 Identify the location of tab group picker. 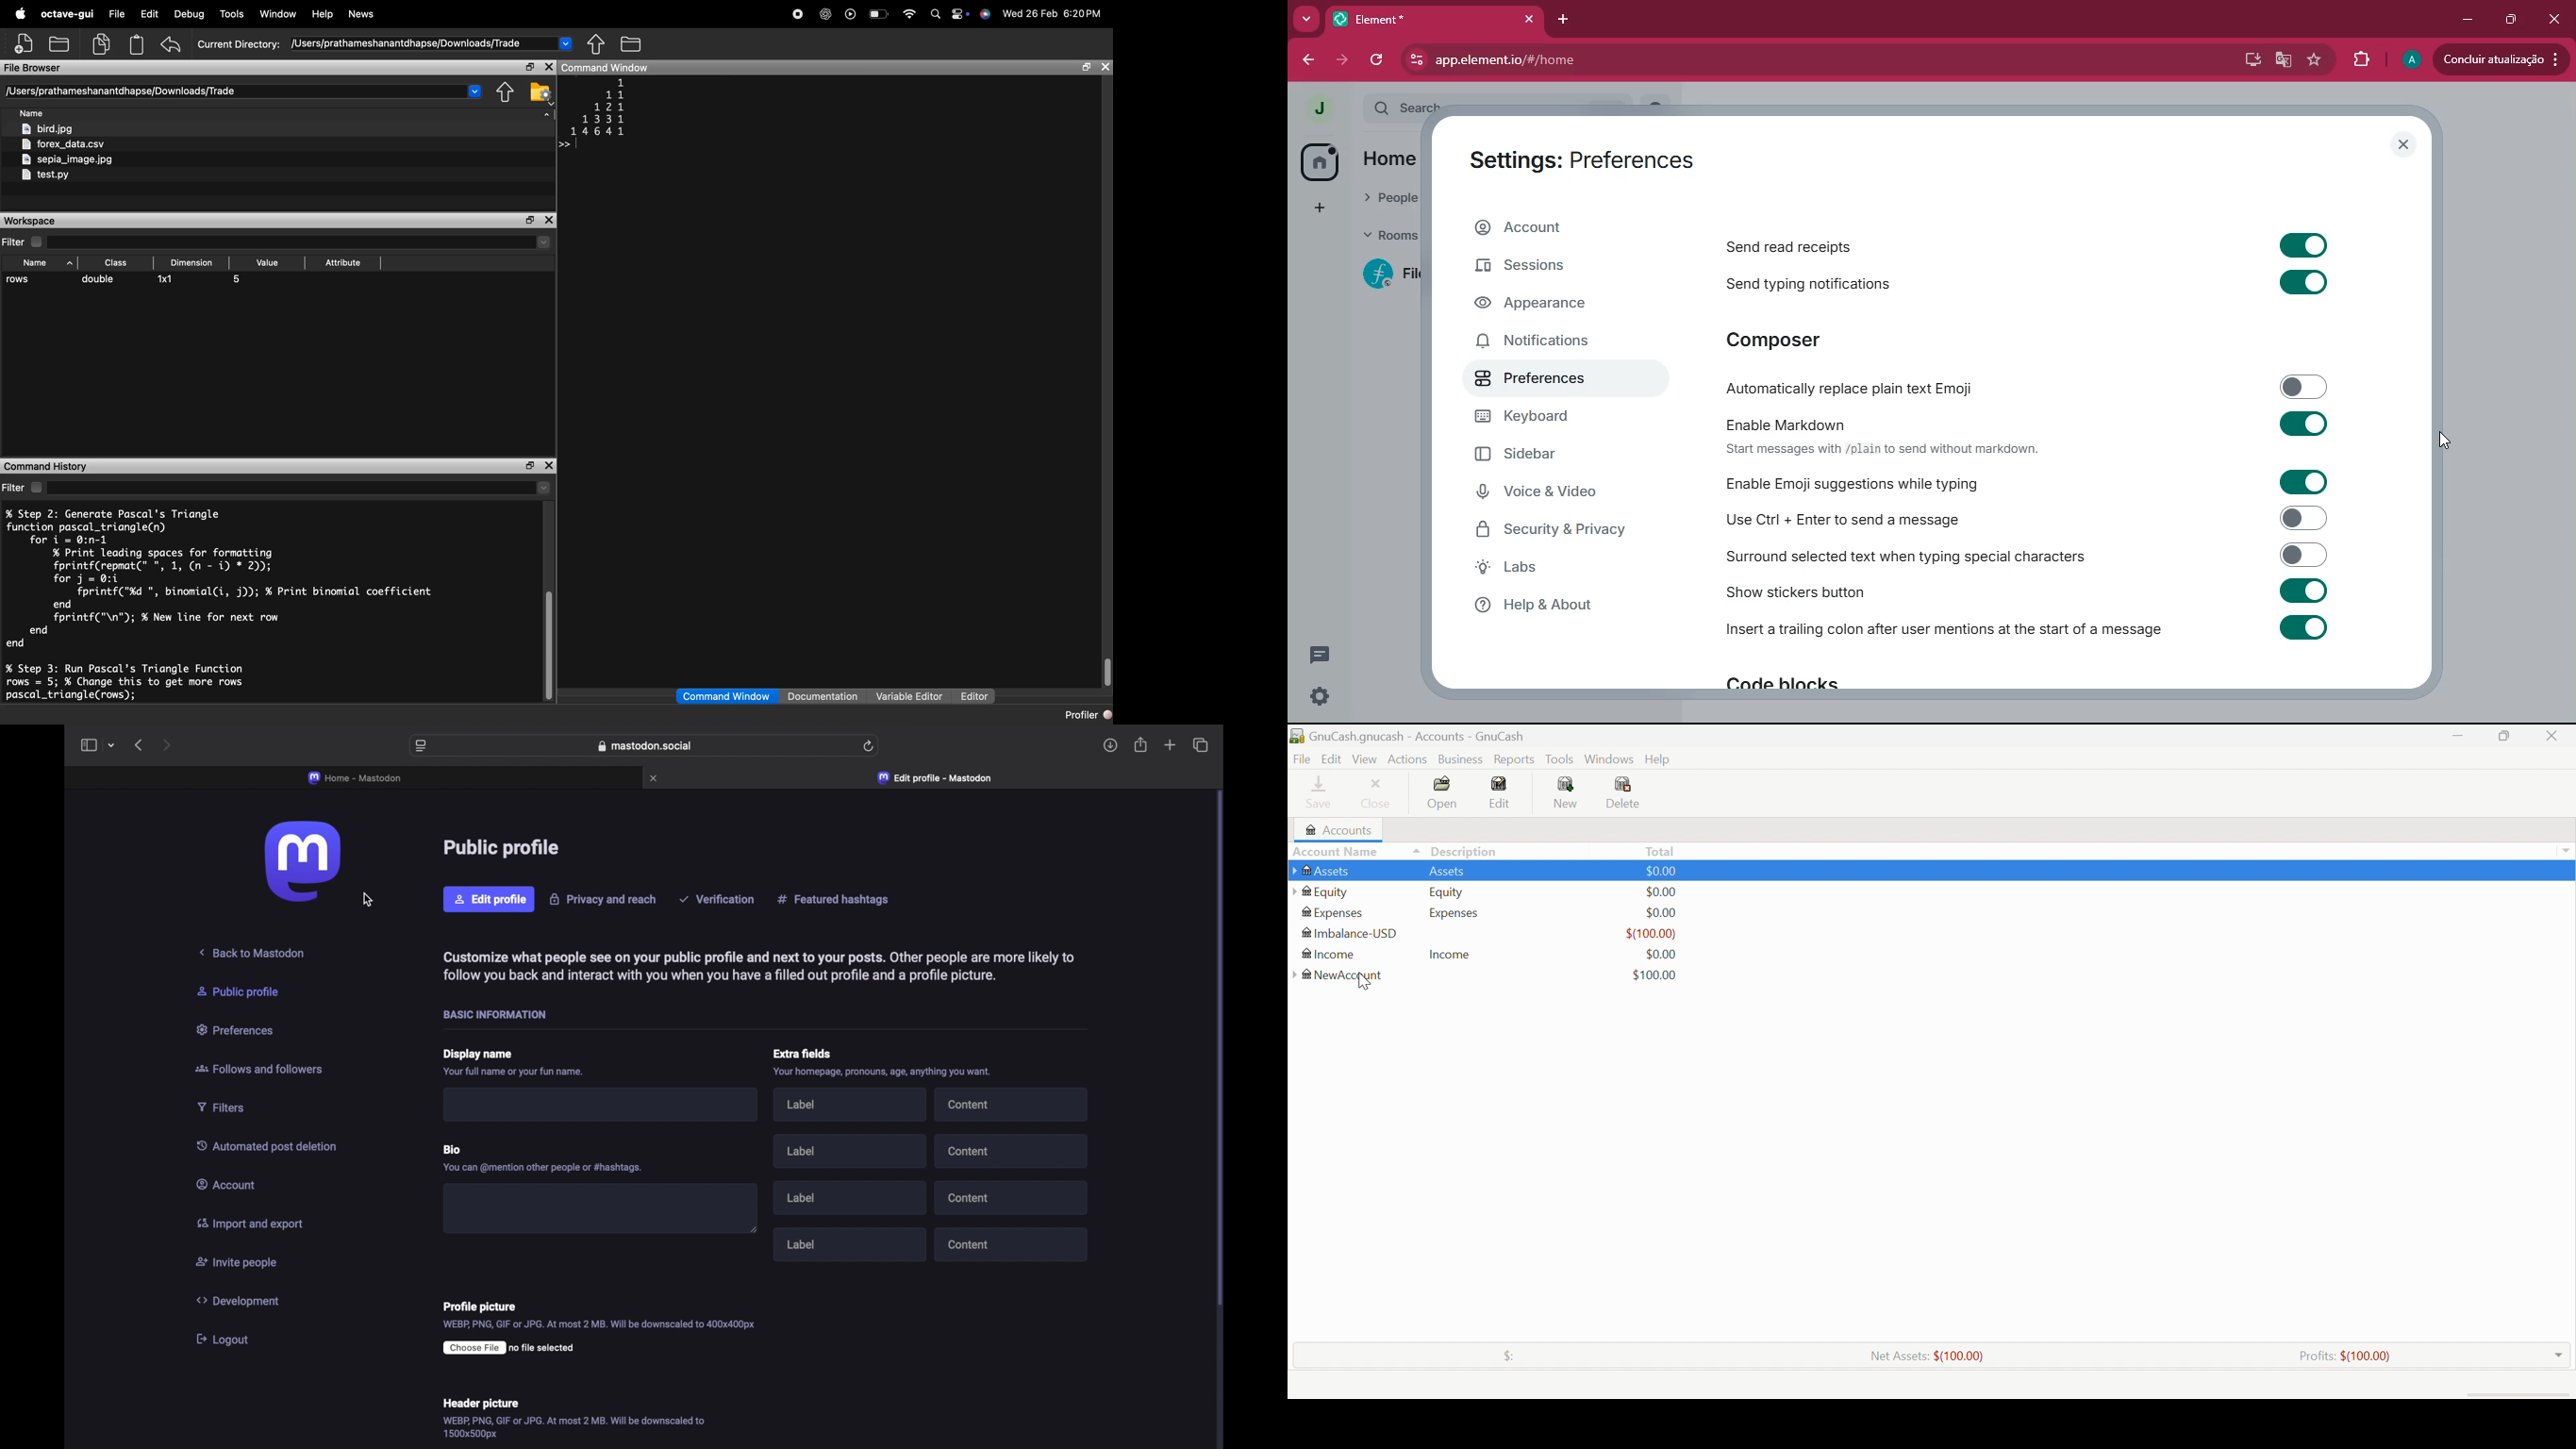
(111, 746).